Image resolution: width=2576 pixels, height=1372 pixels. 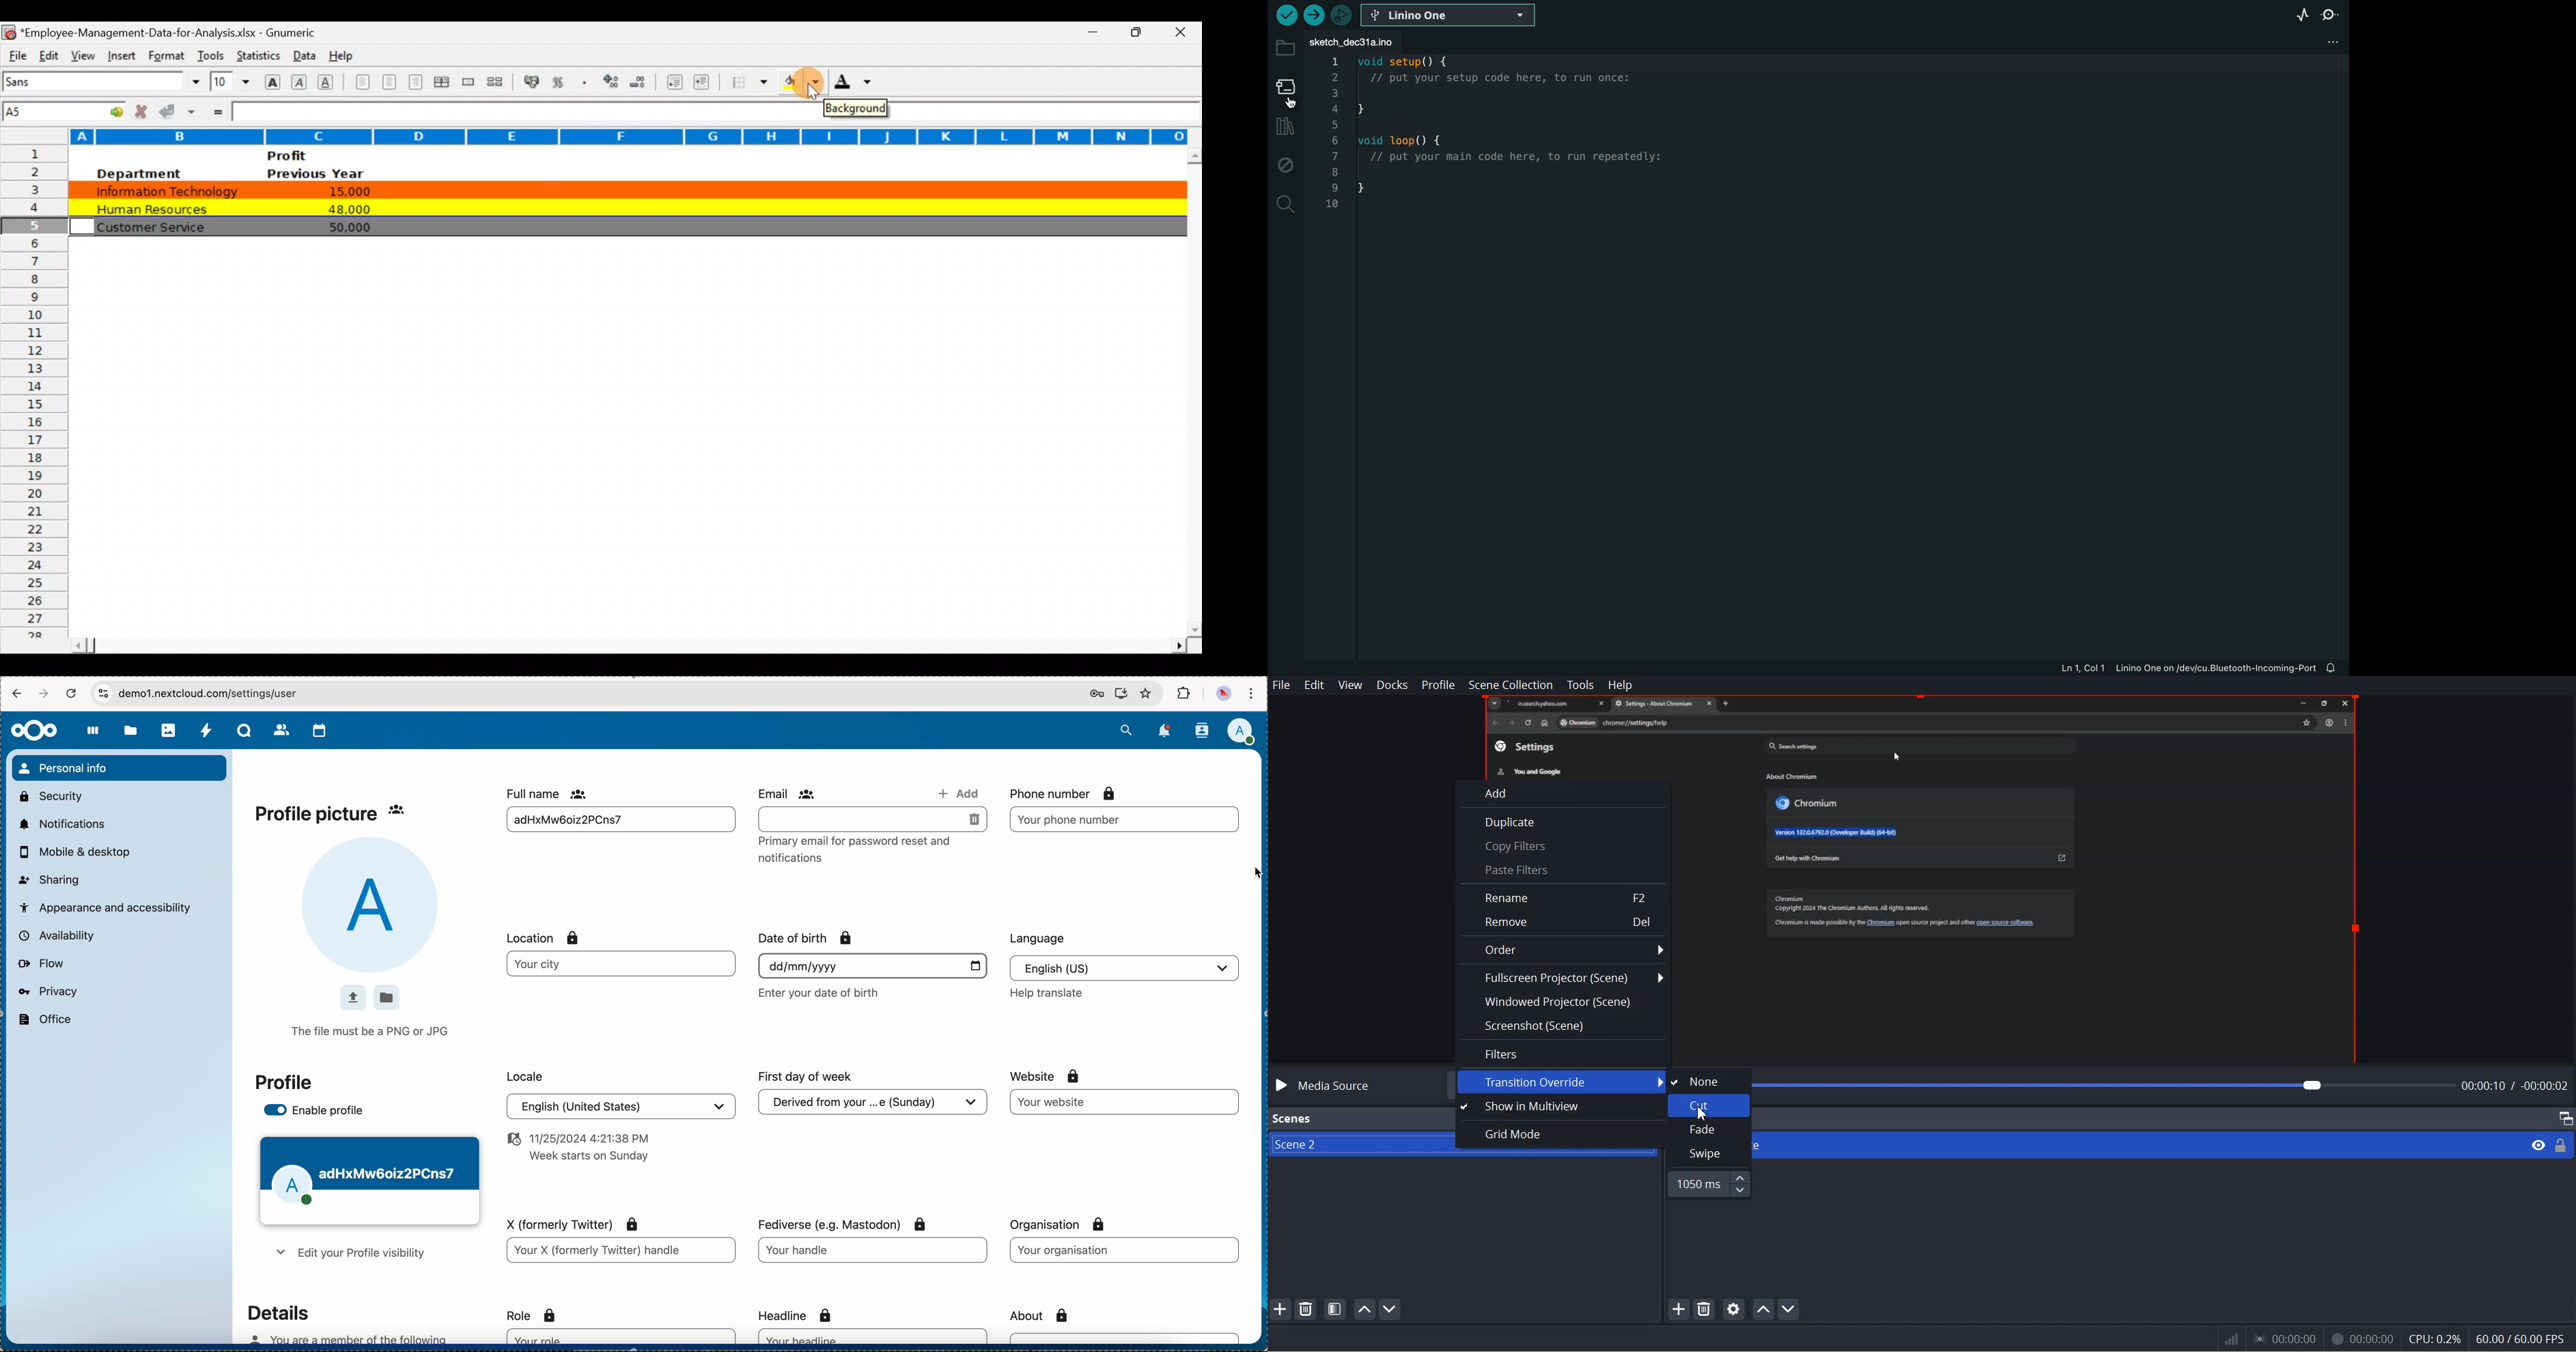 What do you see at coordinates (955, 791) in the screenshot?
I see `add` at bounding box center [955, 791].